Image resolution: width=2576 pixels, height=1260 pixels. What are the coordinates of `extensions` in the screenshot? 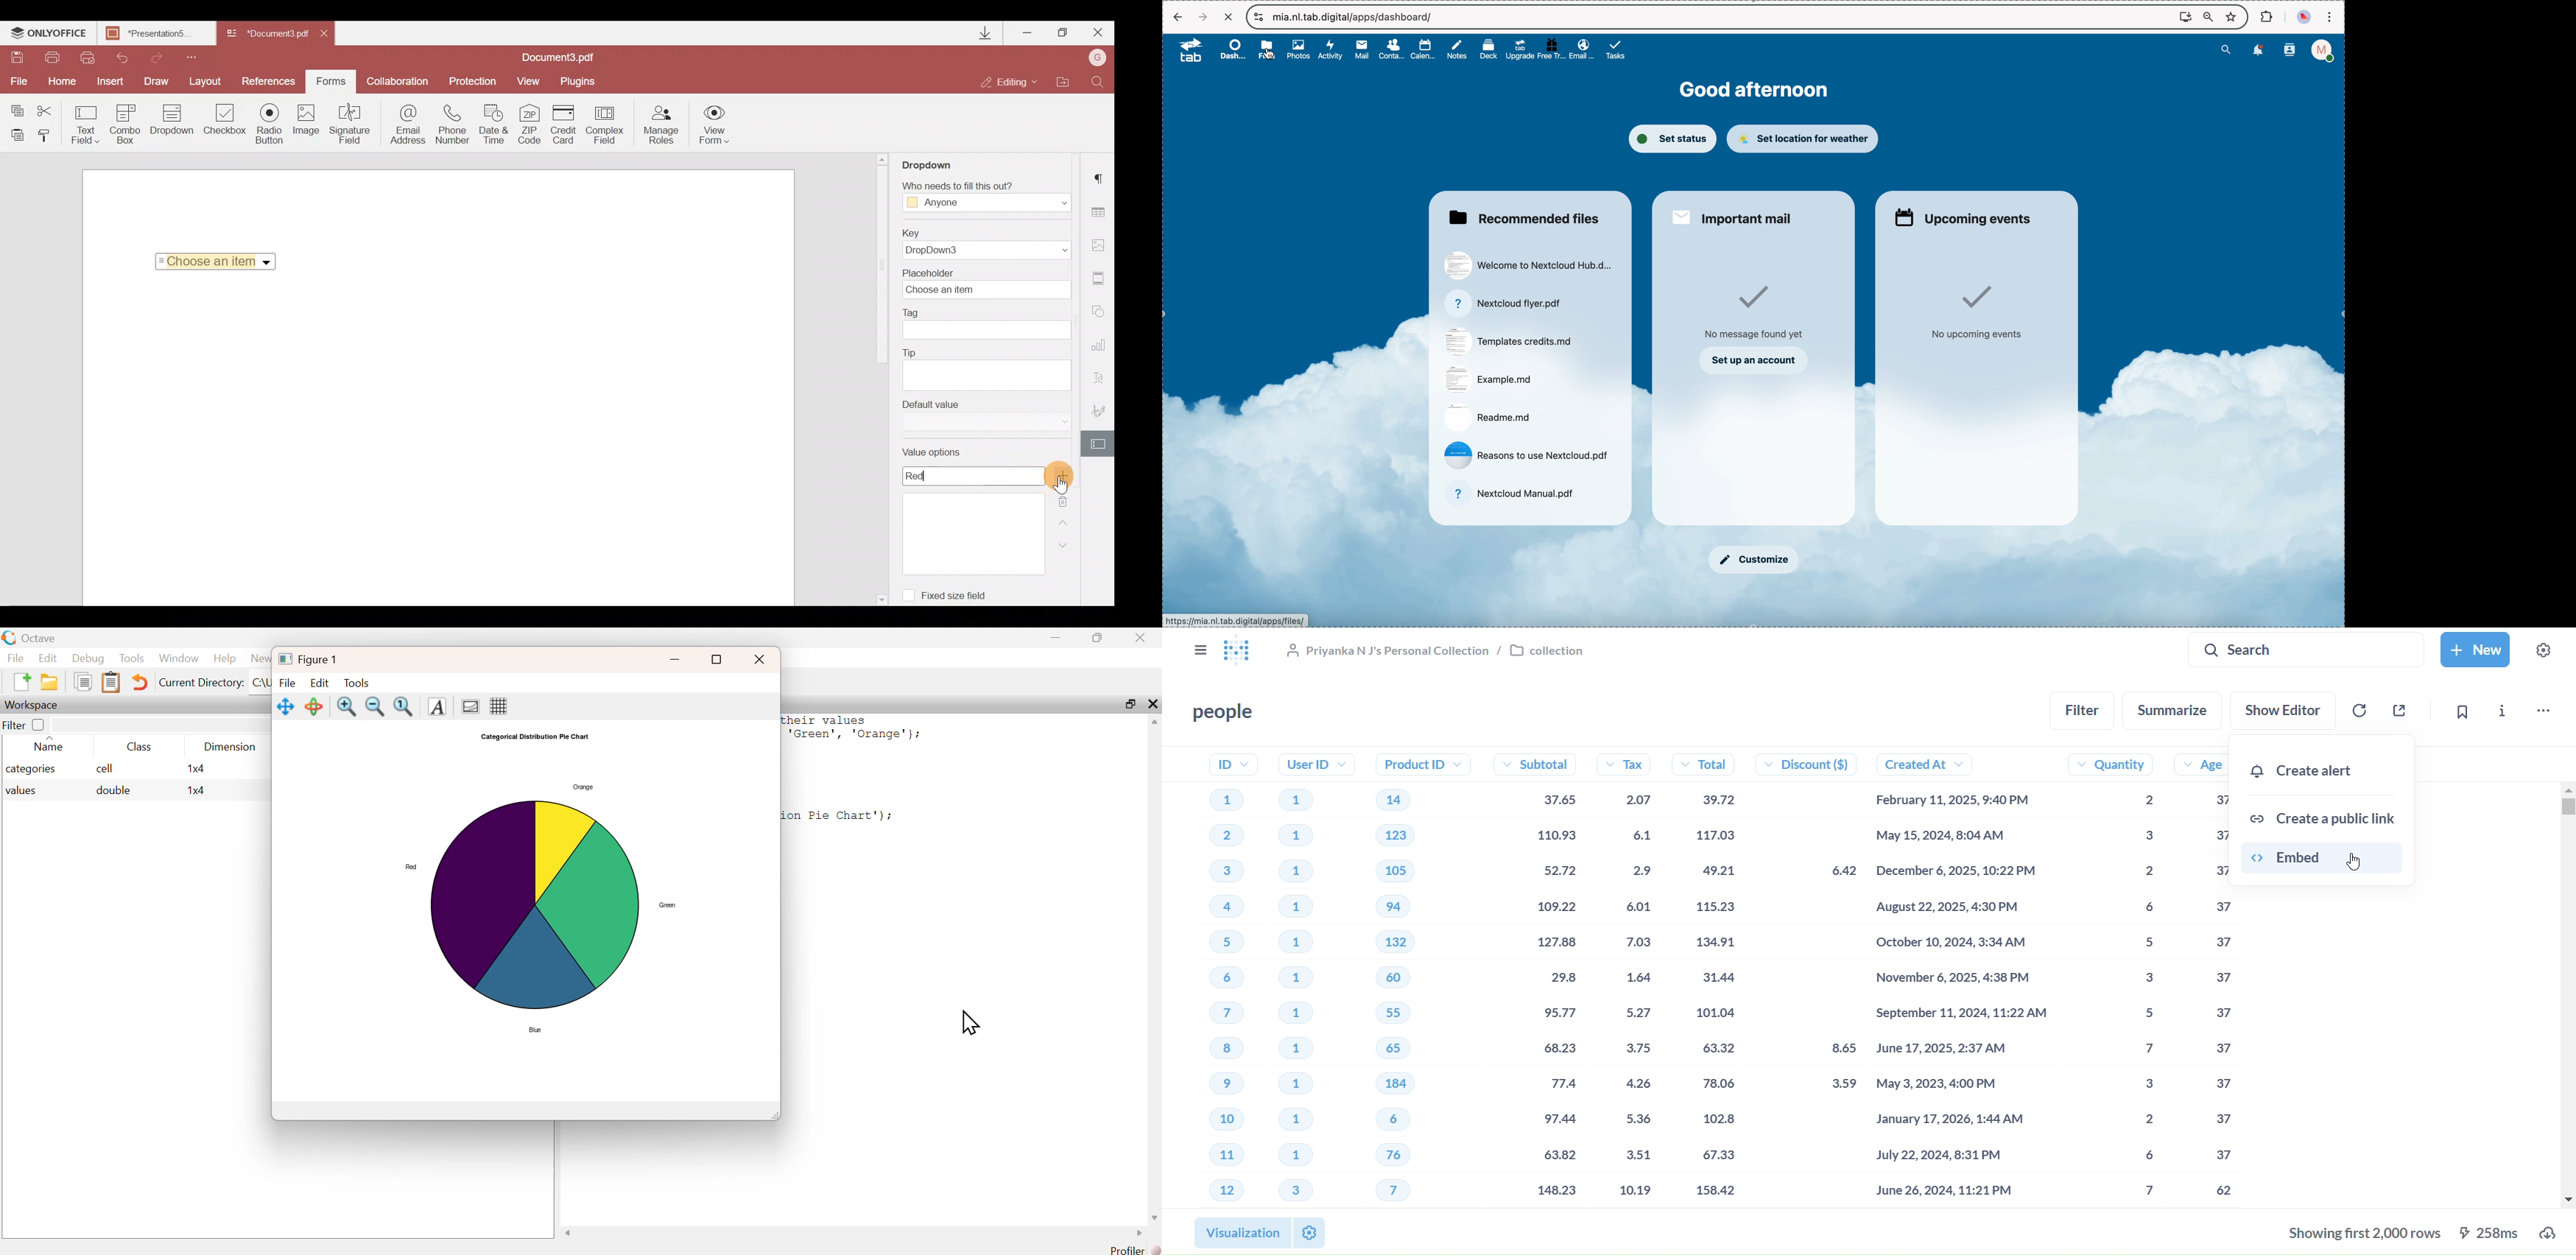 It's located at (2268, 16).